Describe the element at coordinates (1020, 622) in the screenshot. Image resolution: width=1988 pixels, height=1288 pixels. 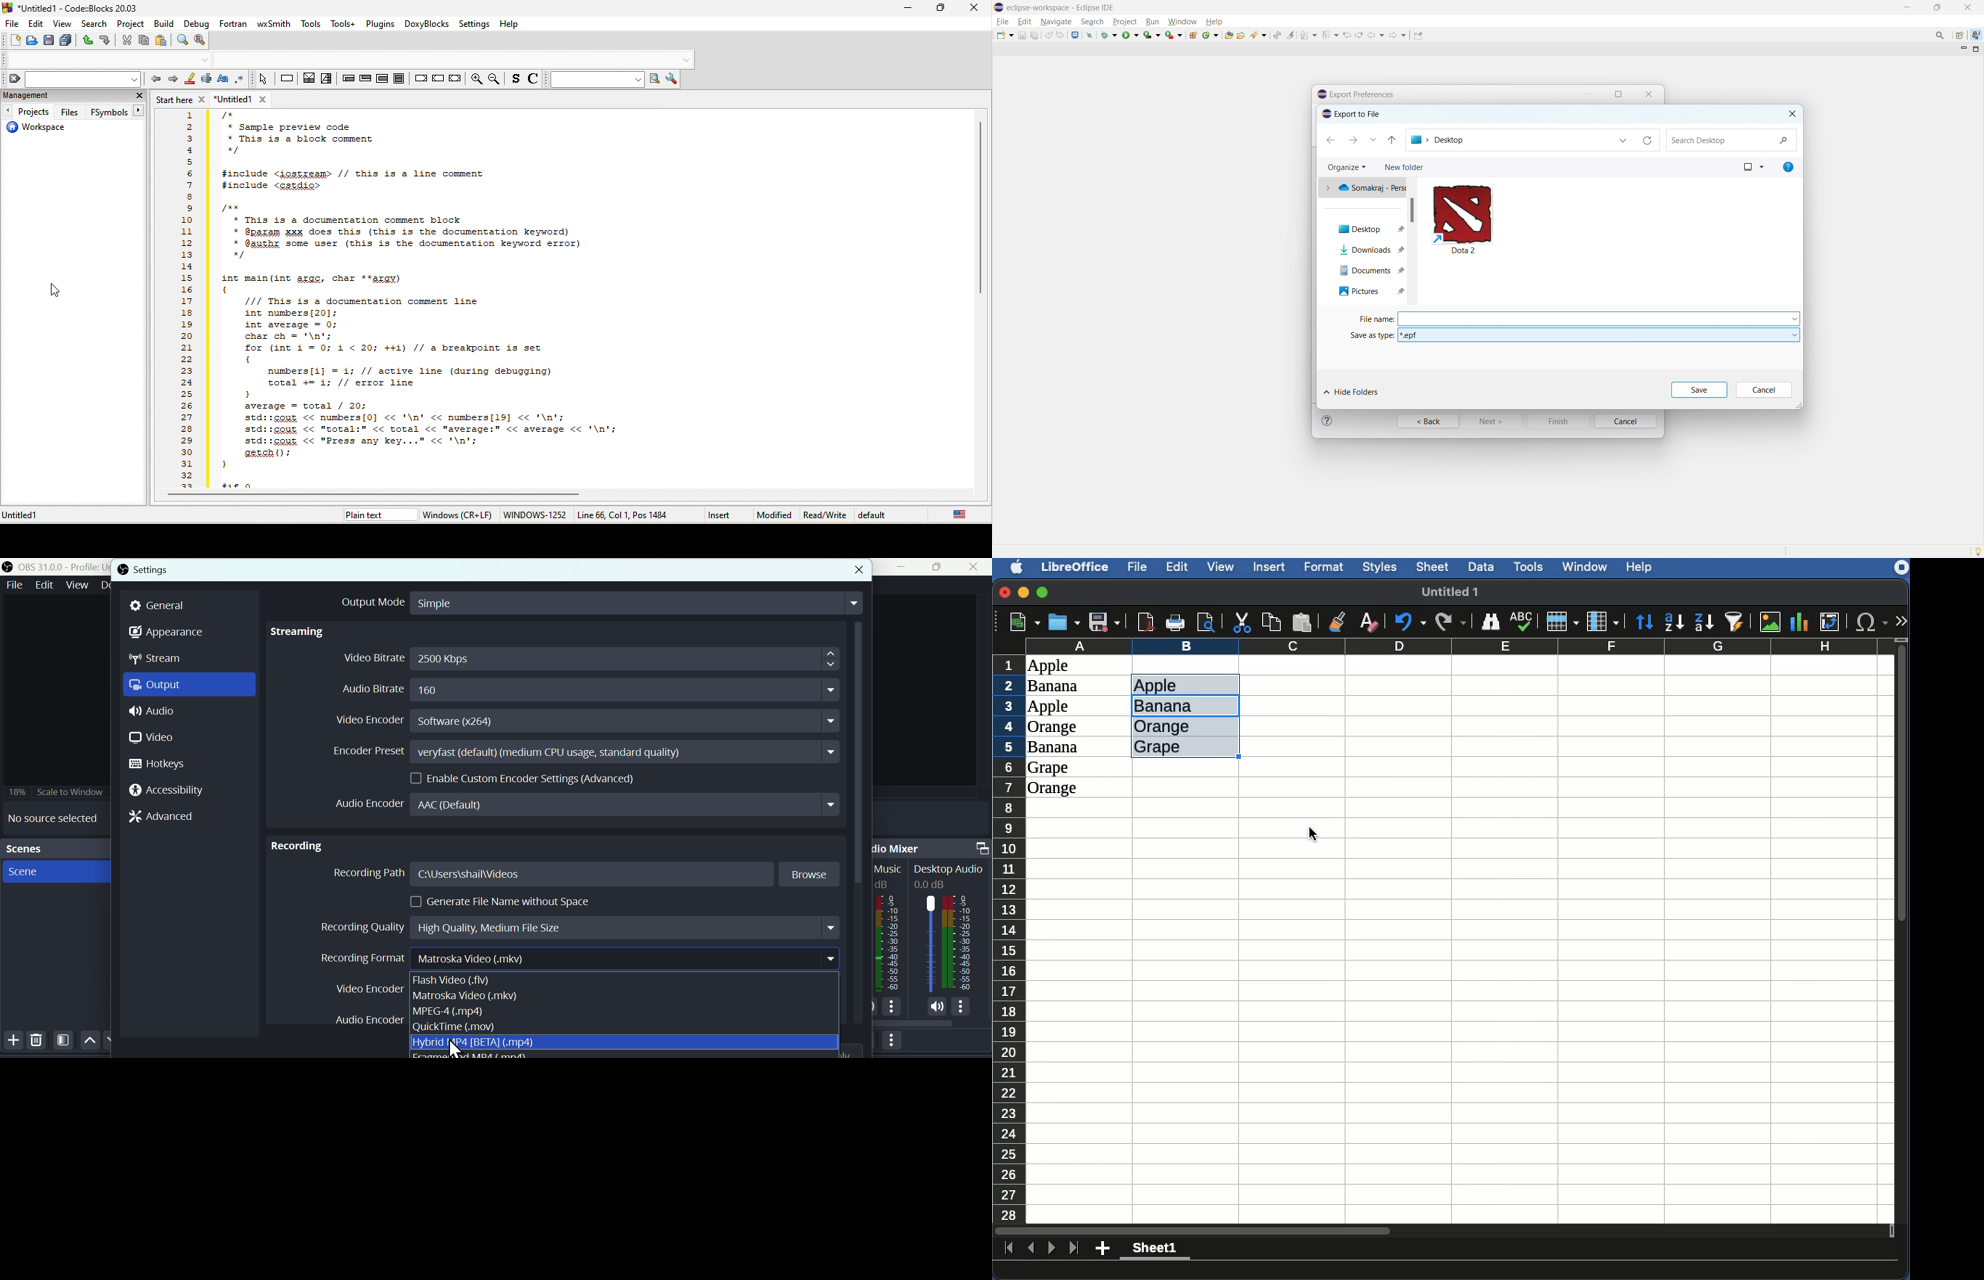
I see `New` at that location.